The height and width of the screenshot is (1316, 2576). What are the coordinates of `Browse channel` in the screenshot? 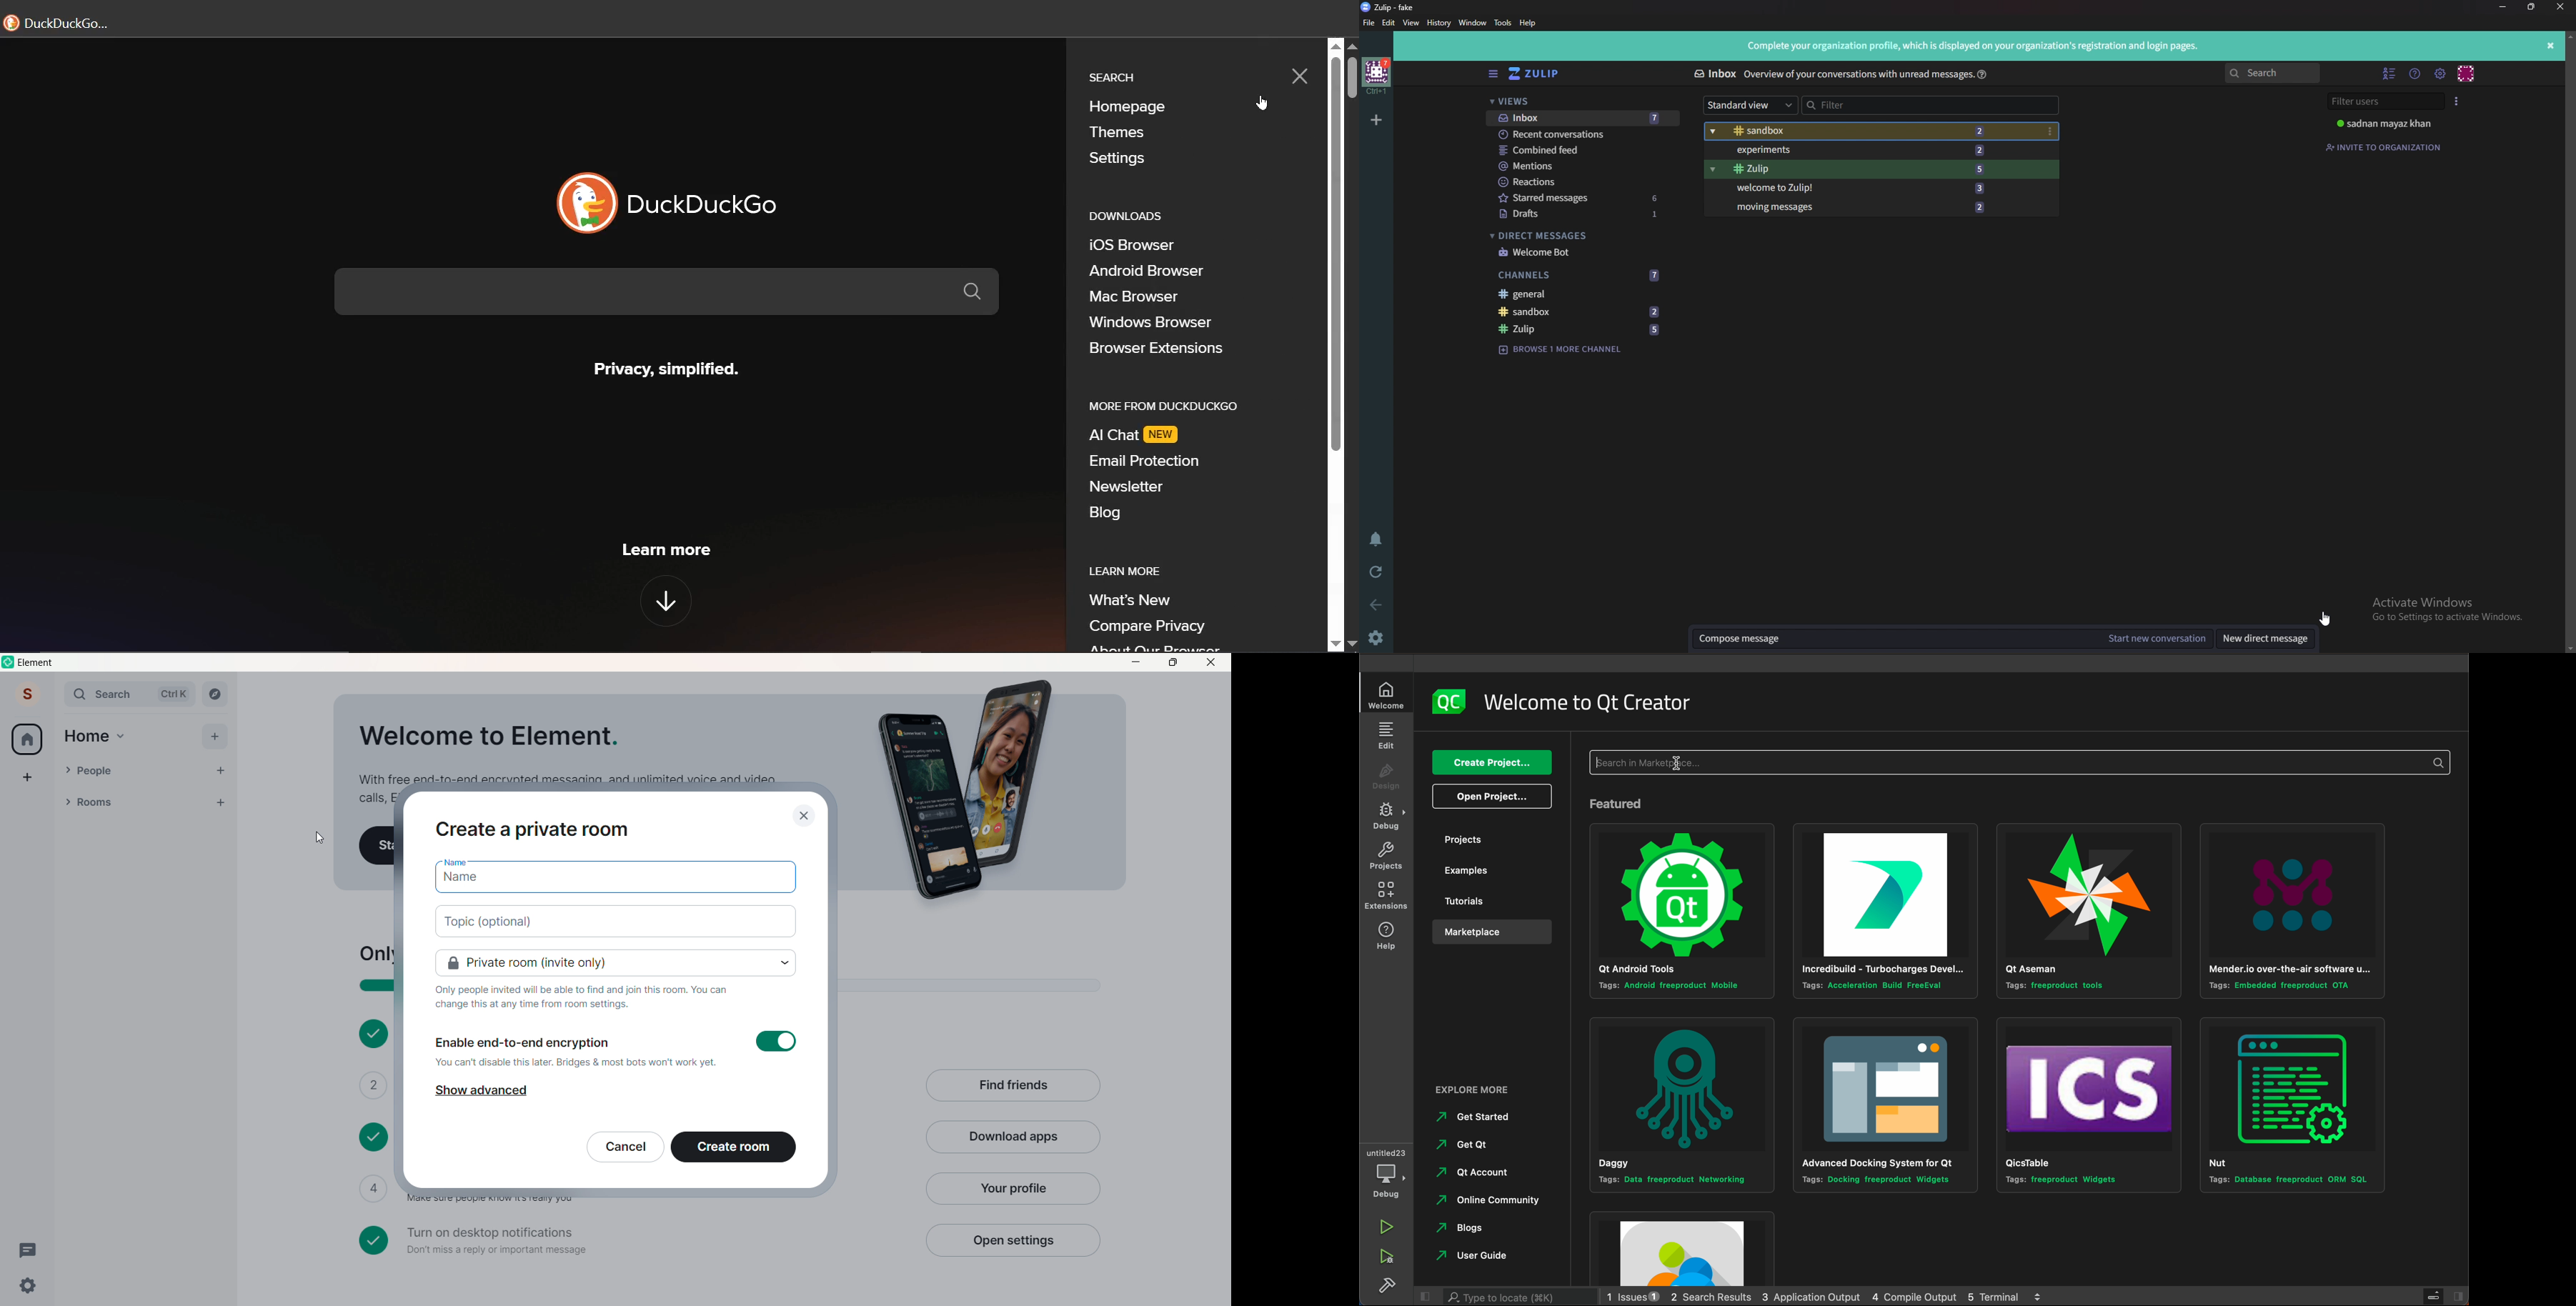 It's located at (1565, 348).